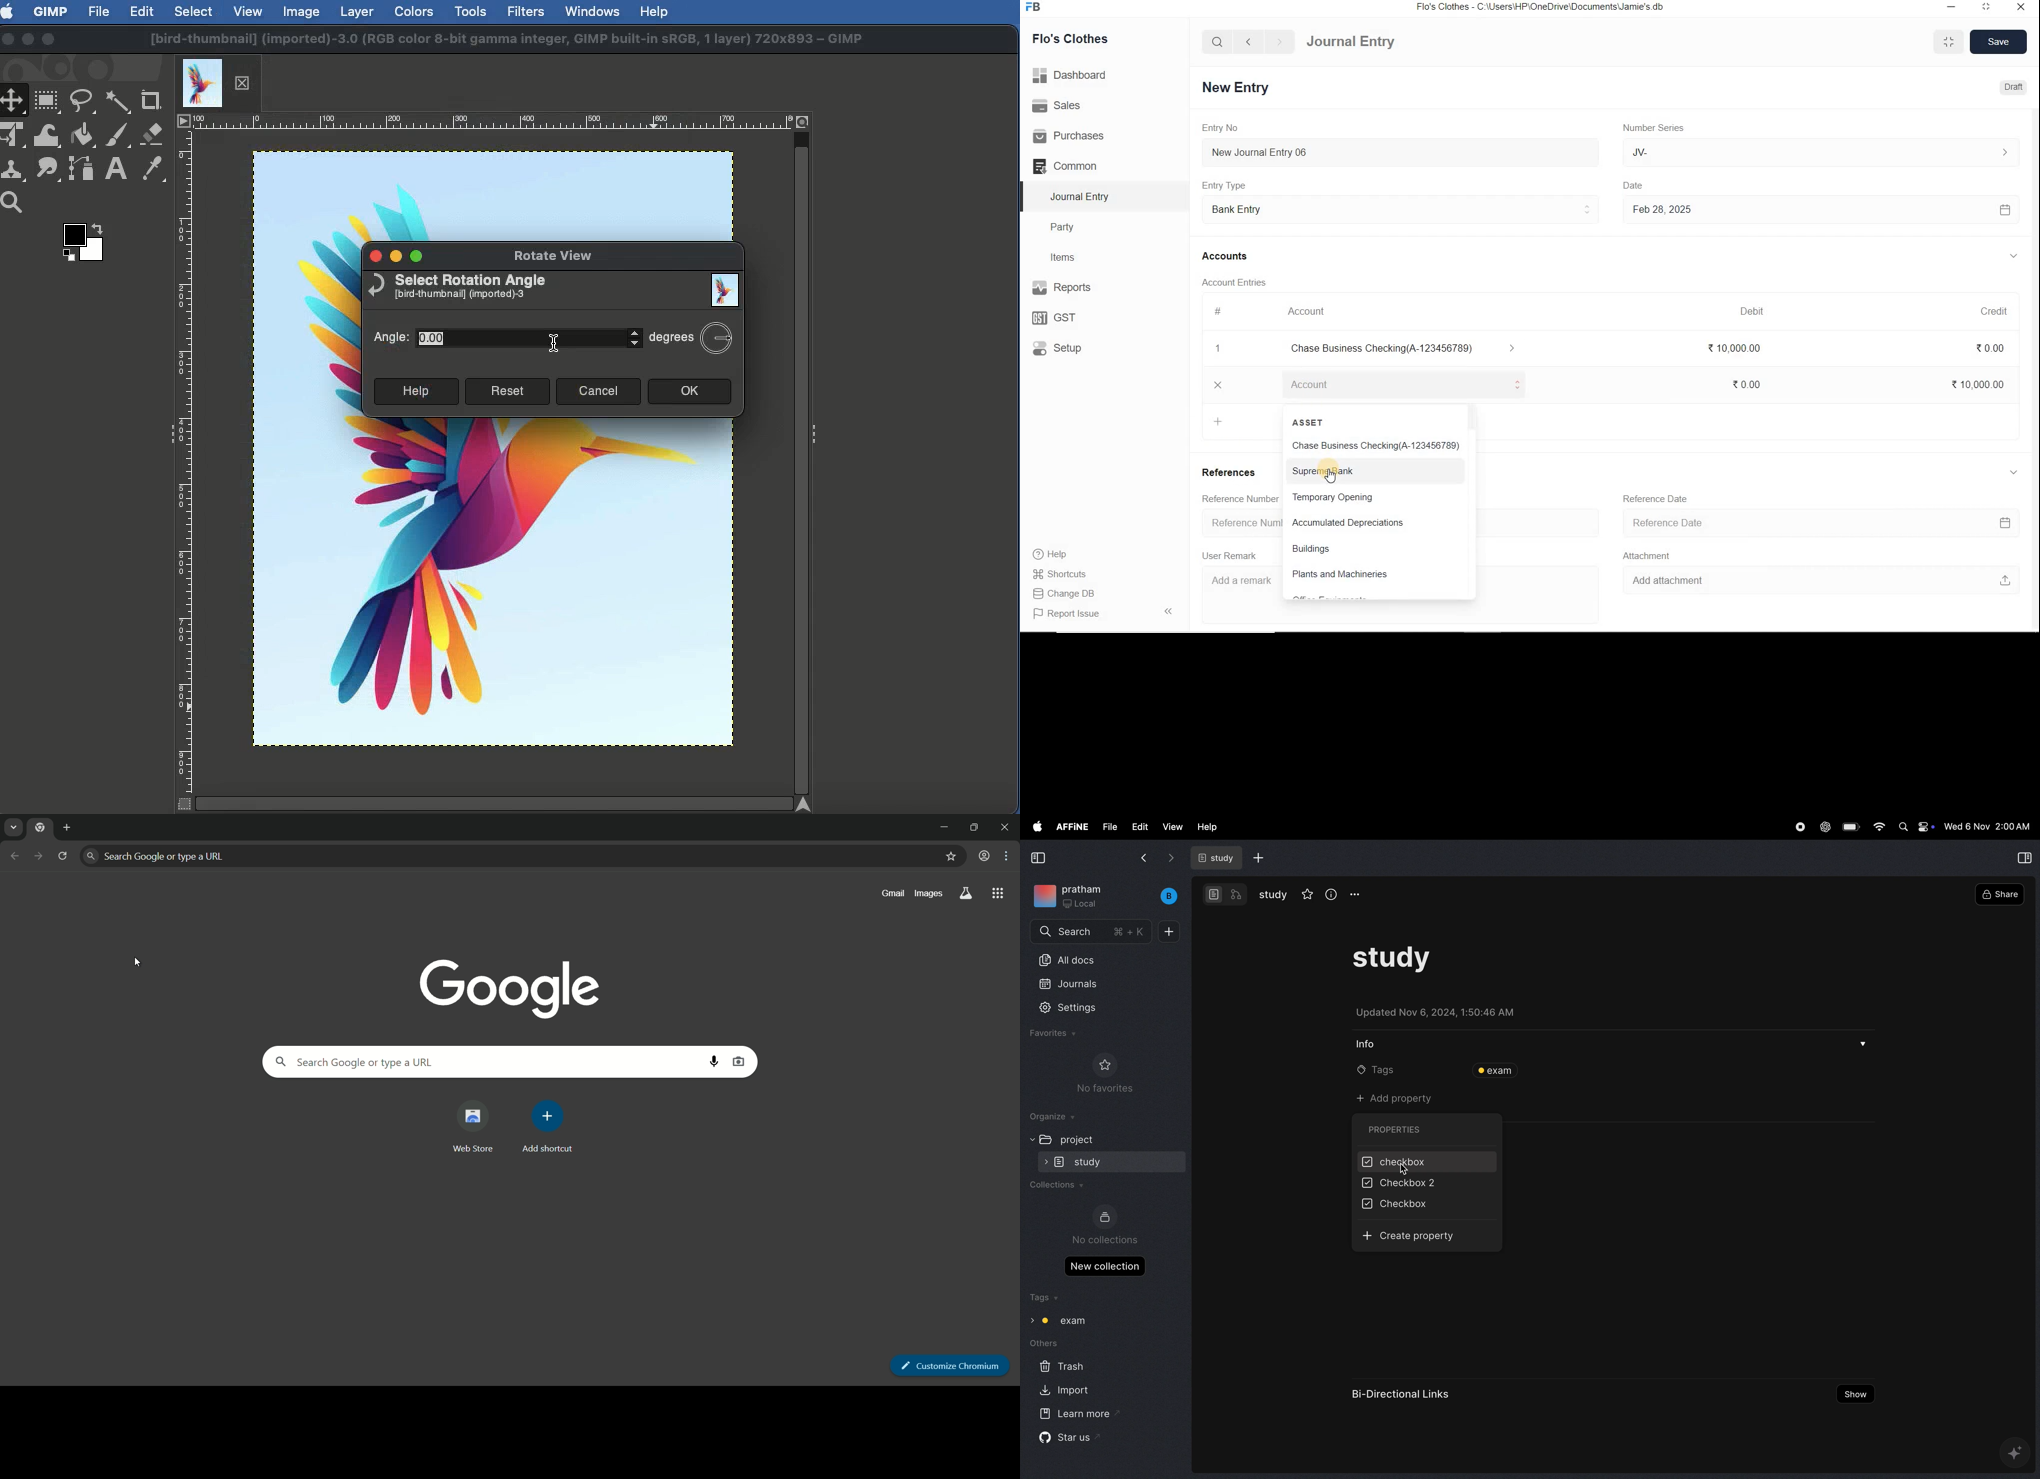  Describe the element at coordinates (1987, 828) in the screenshot. I see `time and date` at that location.